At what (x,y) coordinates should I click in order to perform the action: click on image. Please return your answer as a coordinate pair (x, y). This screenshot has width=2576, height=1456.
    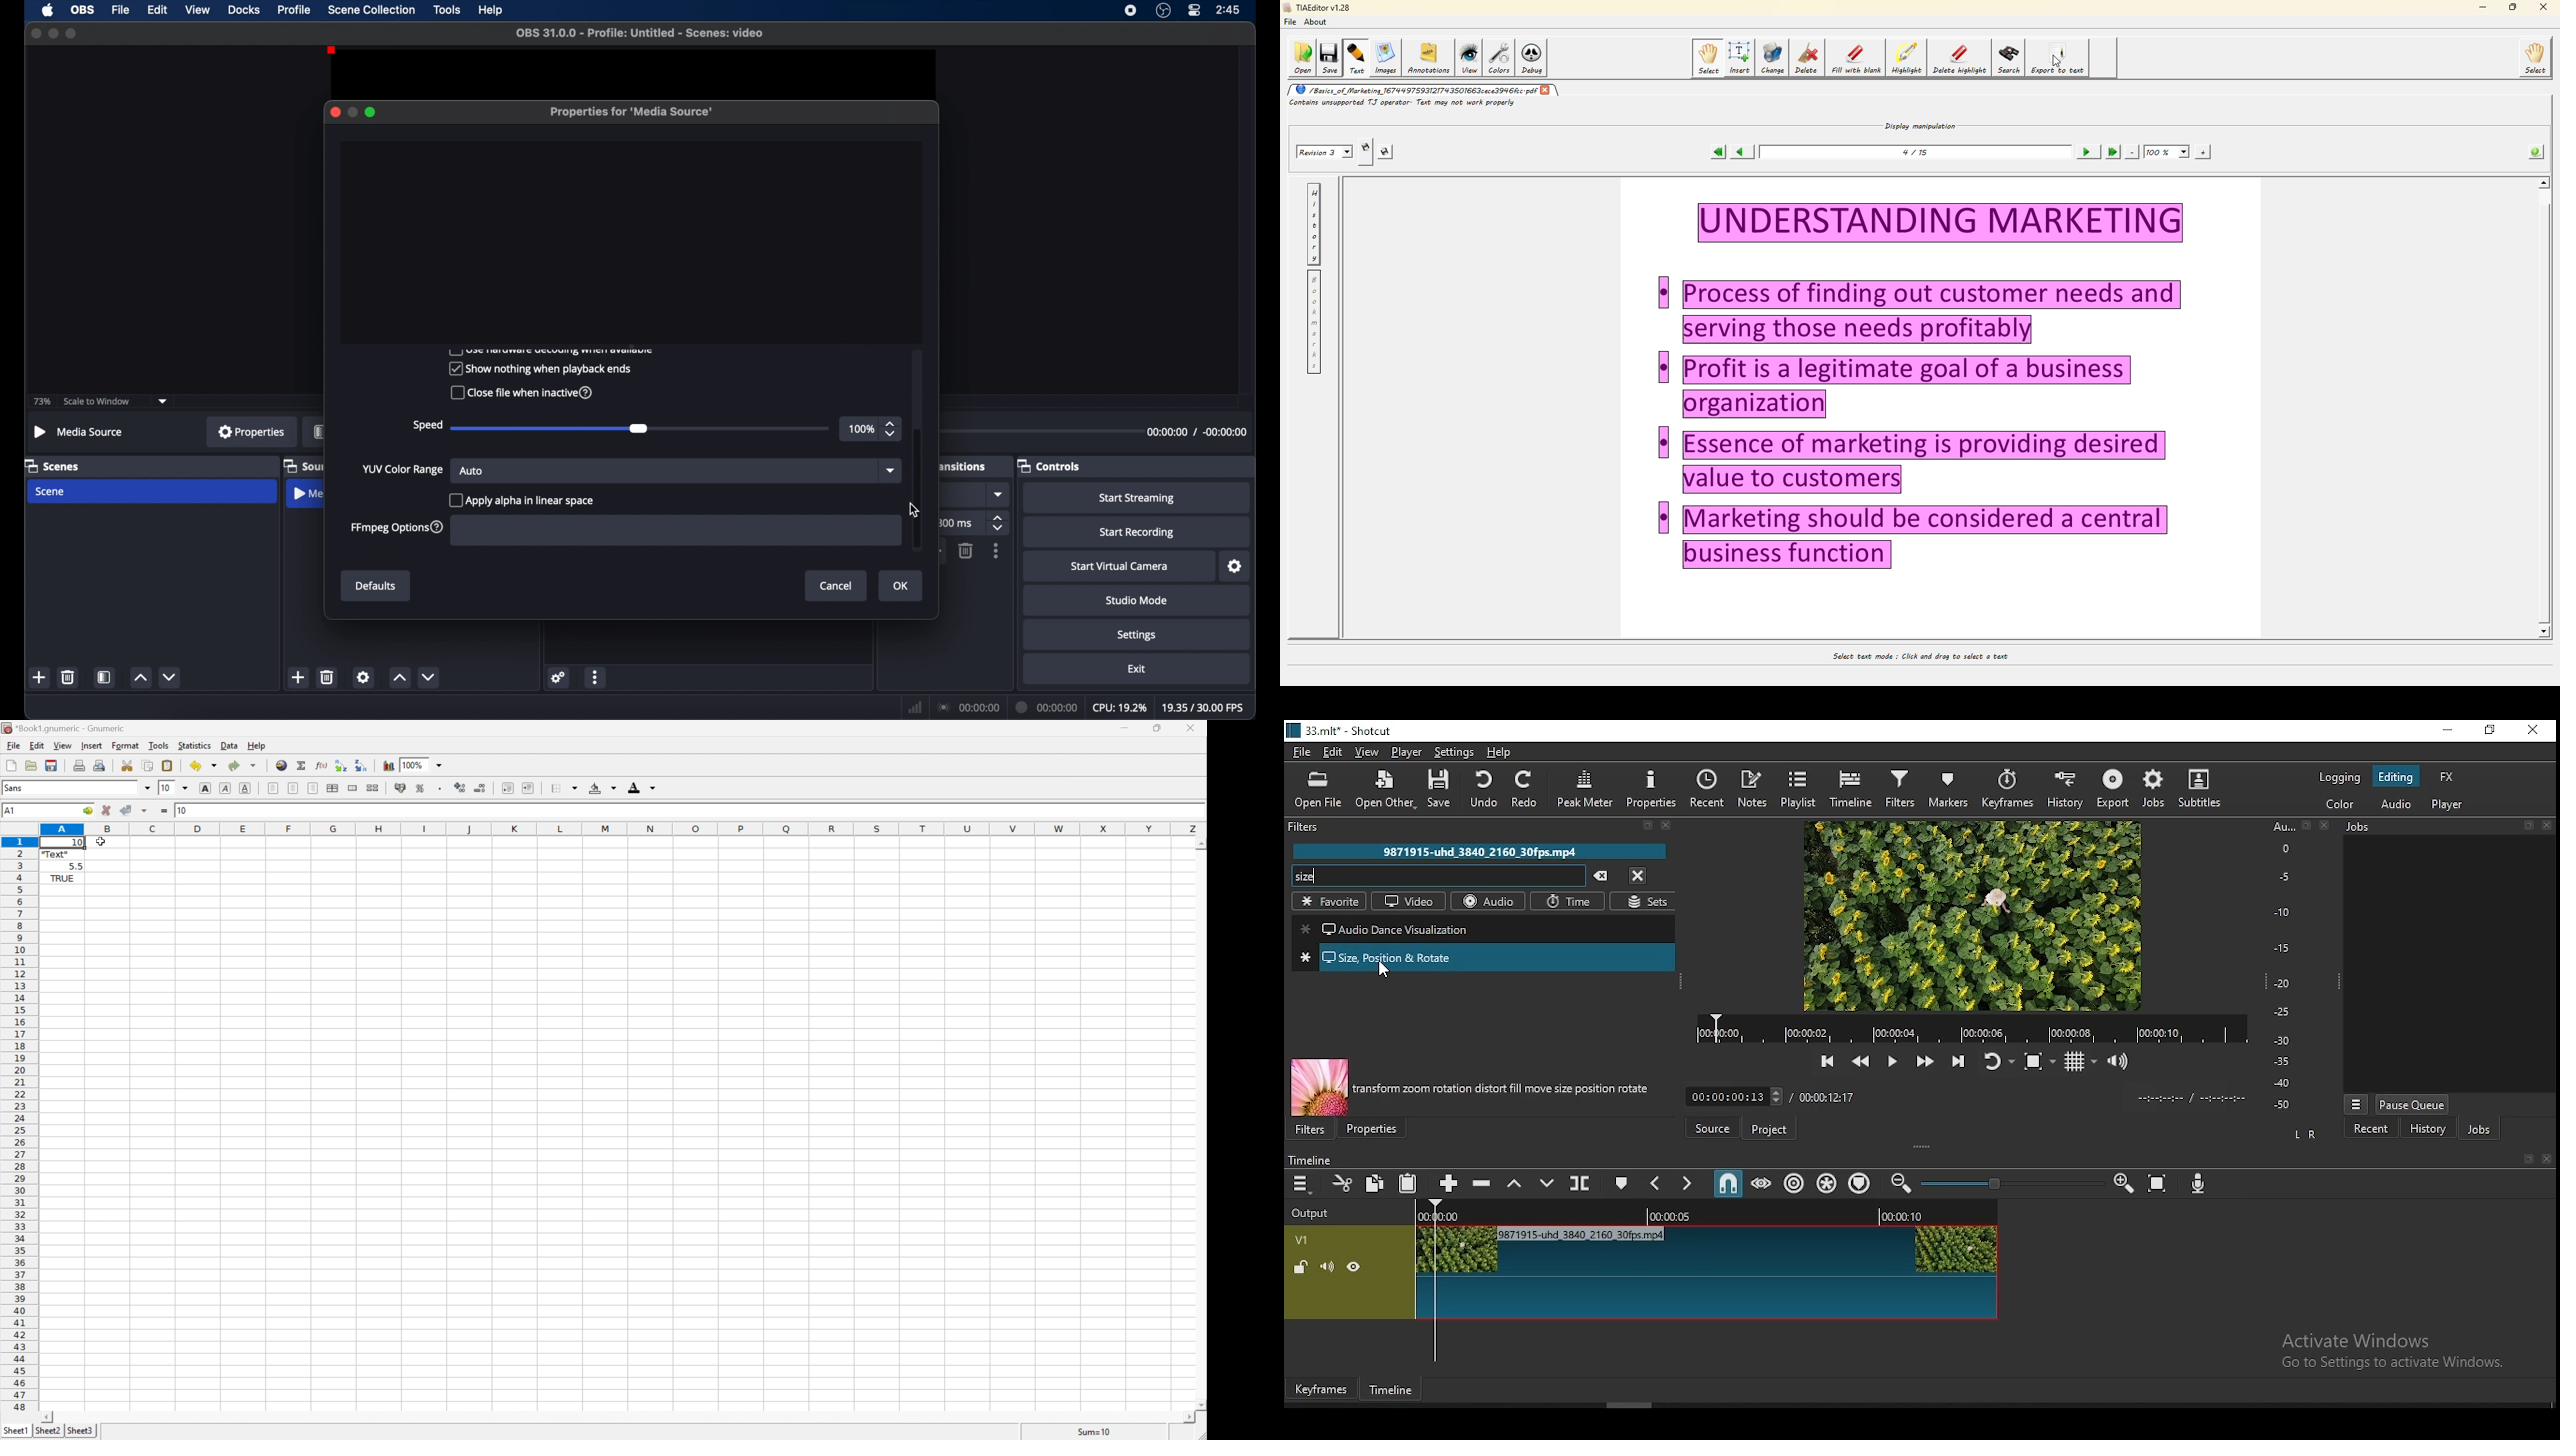
    Looking at the image, I should click on (1320, 1087).